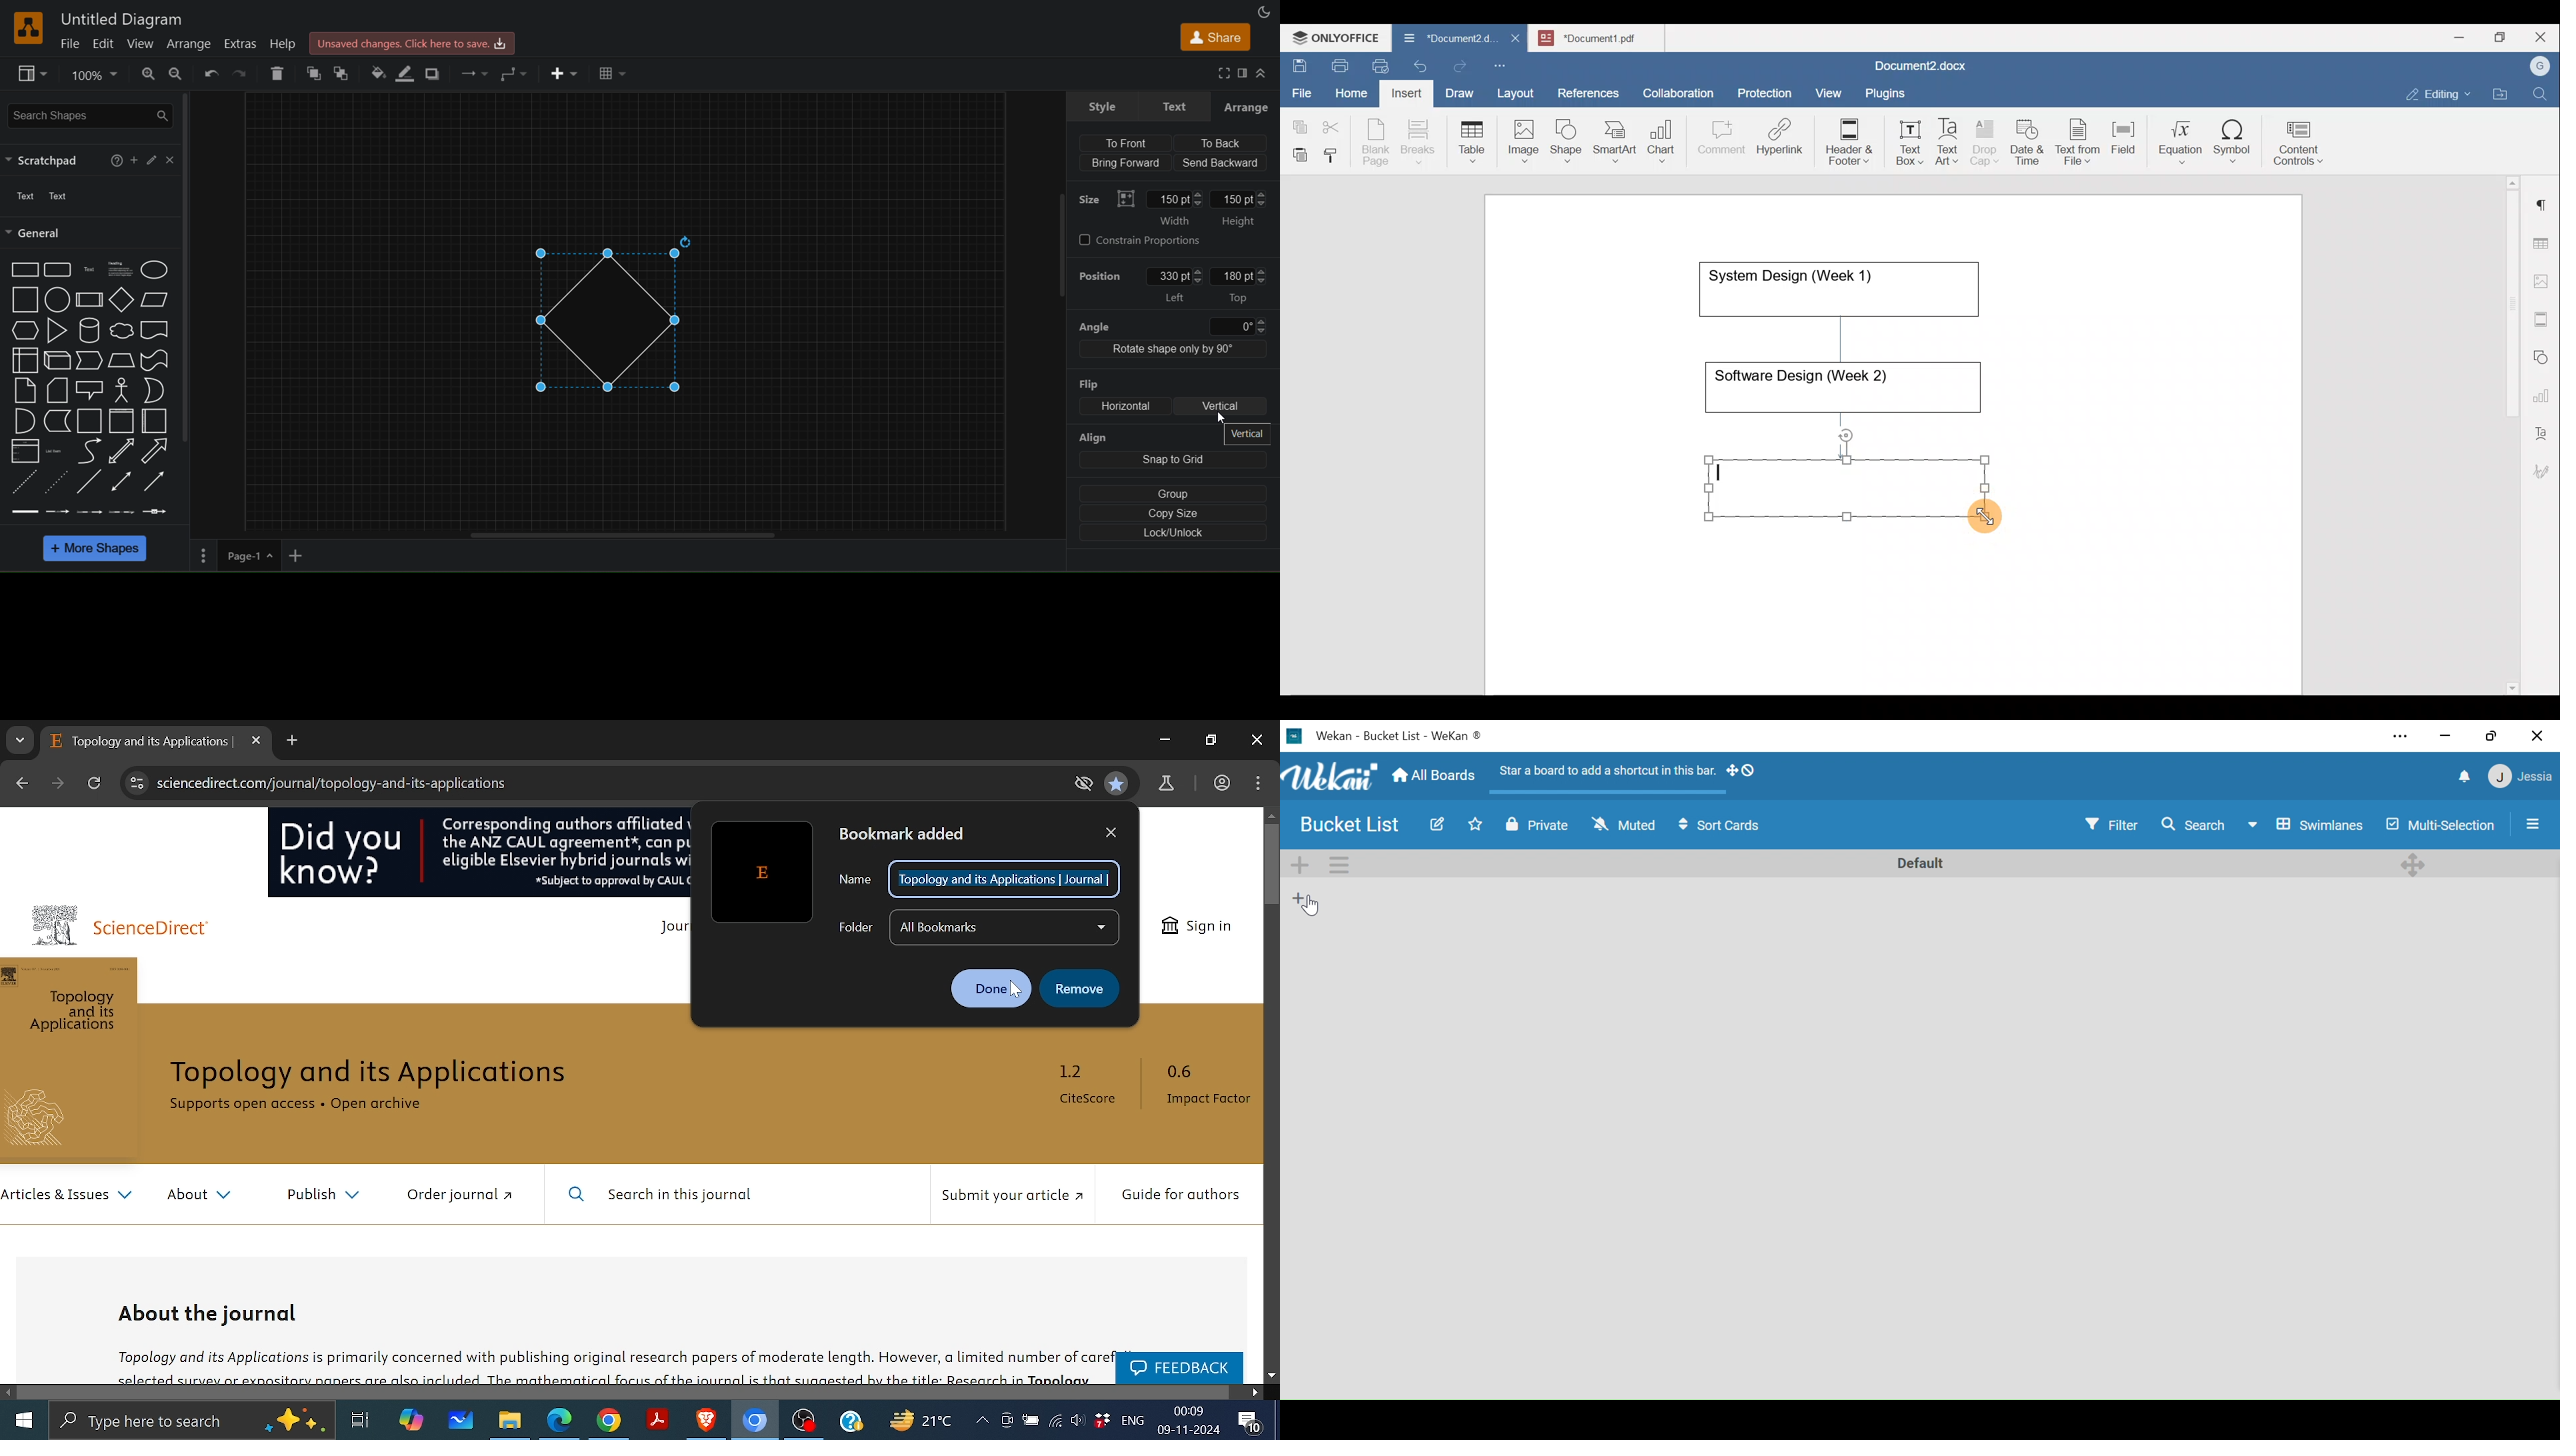 The image size is (2576, 1456). Describe the element at coordinates (1901, 143) in the screenshot. I see `Text box` at that location.